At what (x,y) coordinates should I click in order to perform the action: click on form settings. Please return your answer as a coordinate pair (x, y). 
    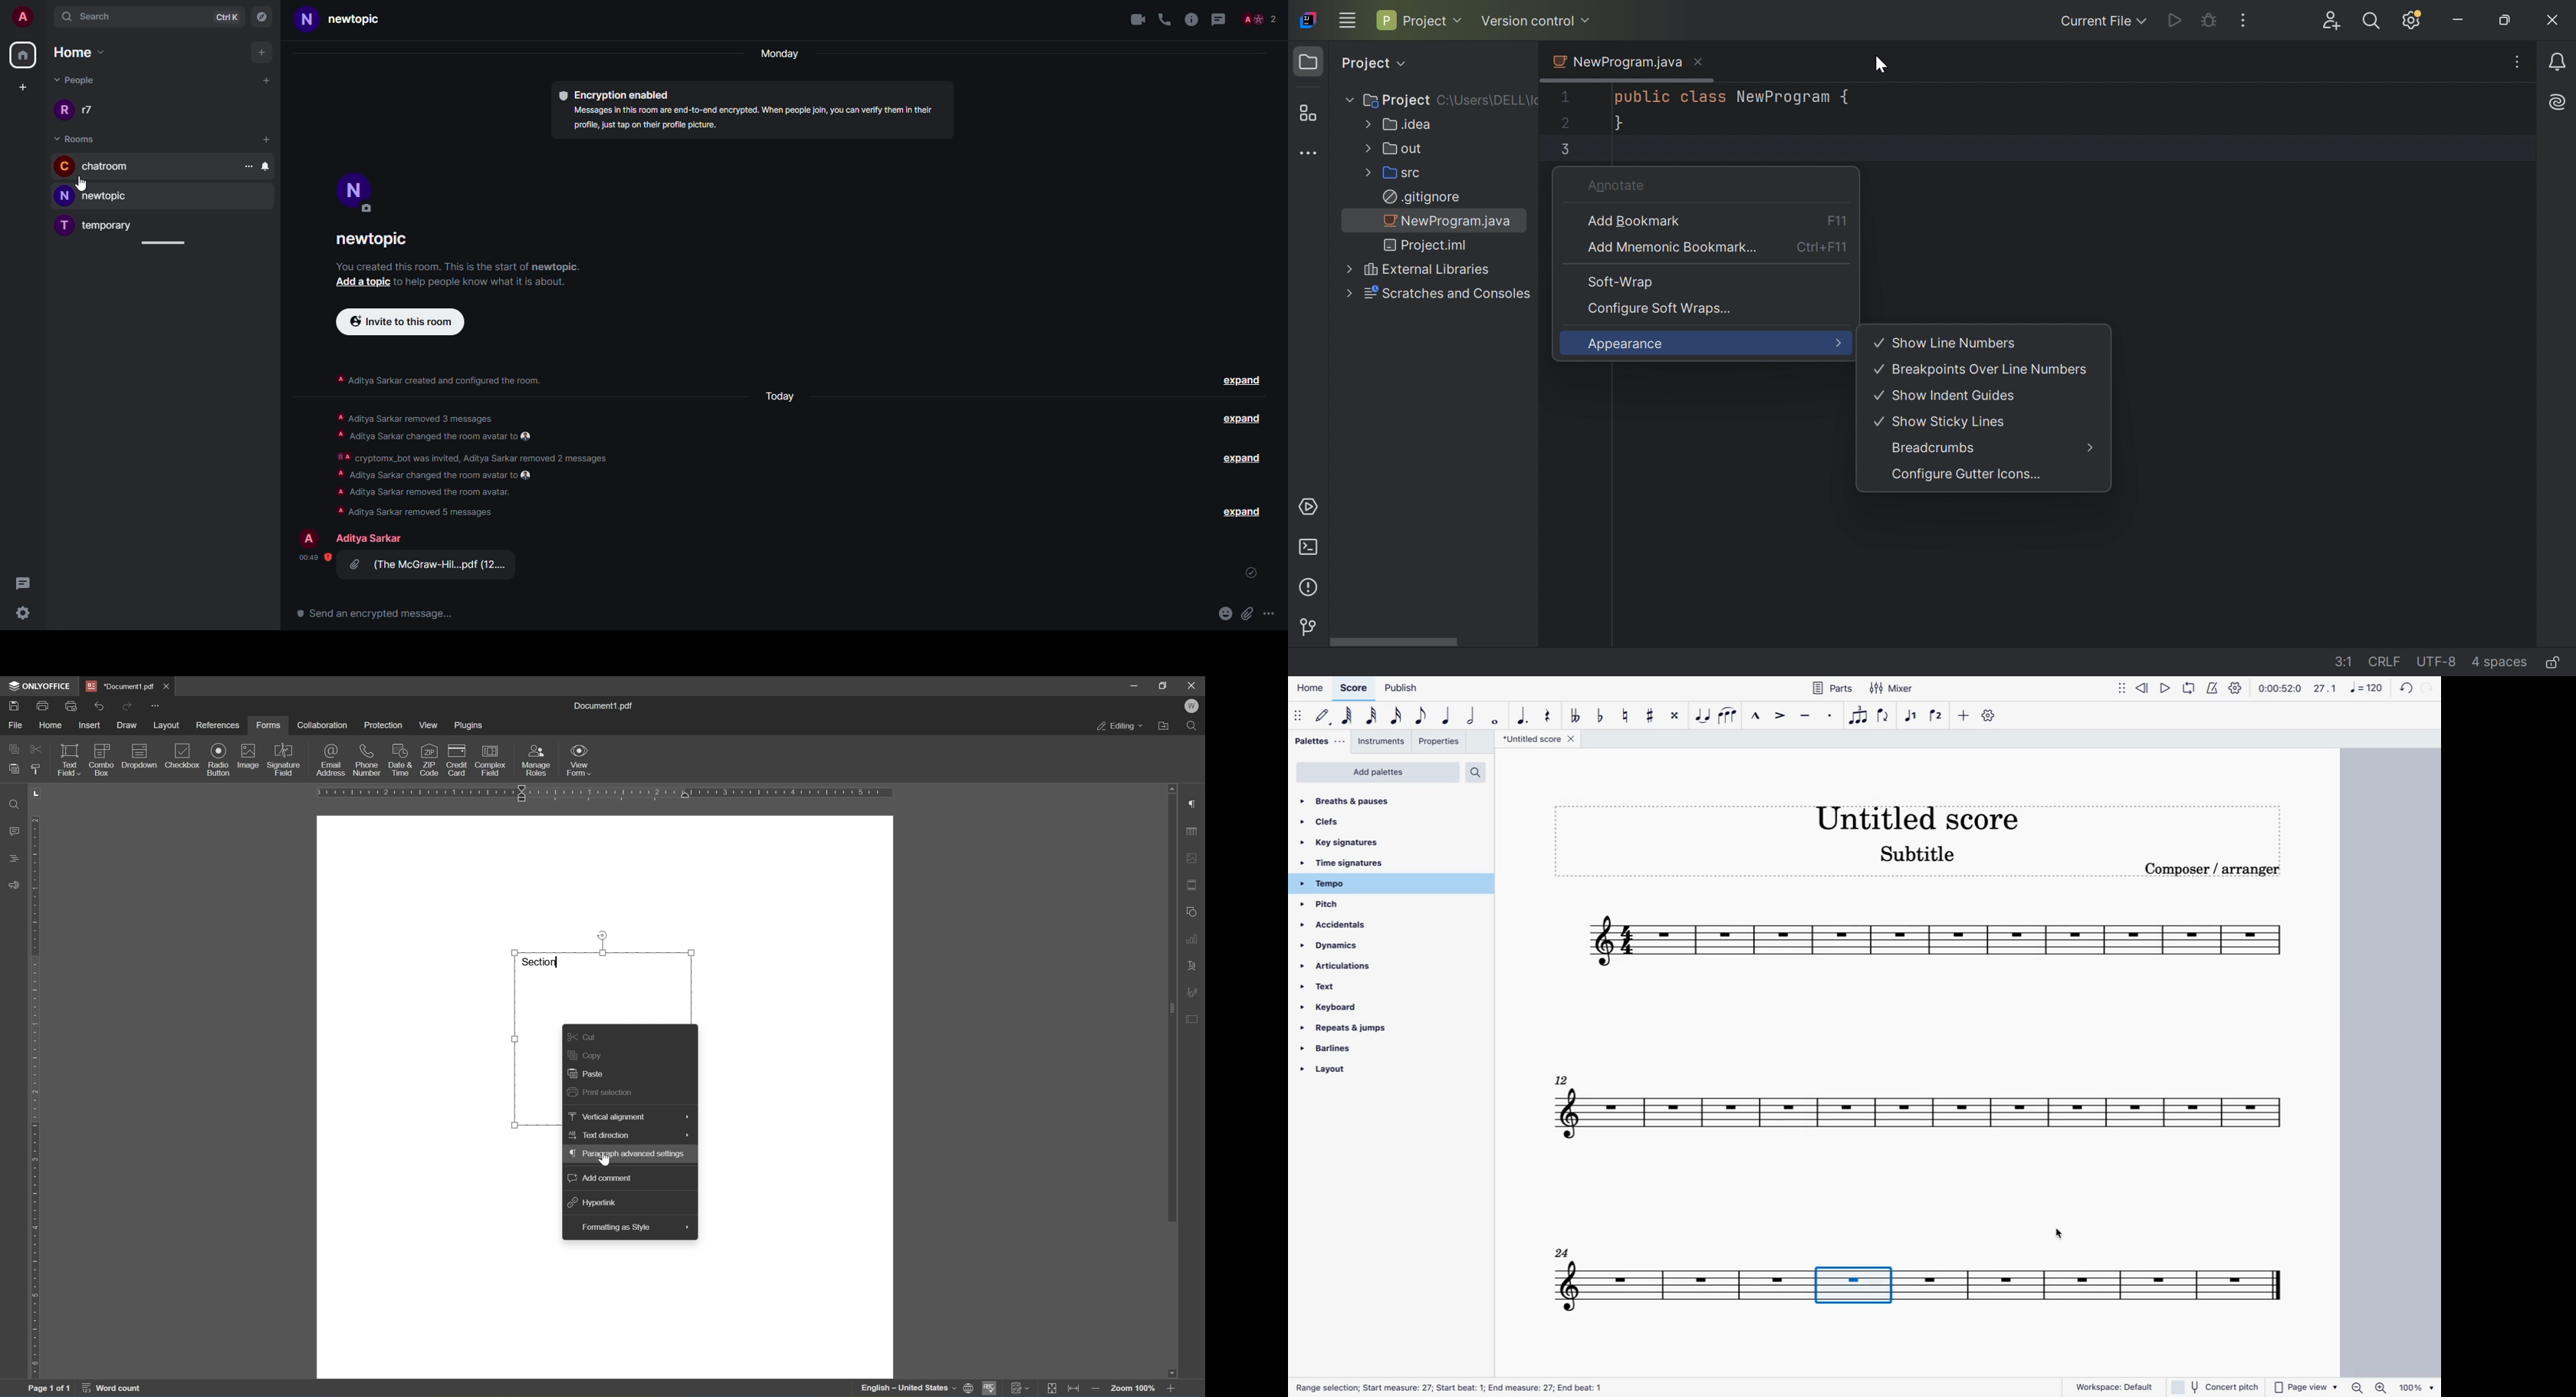
    Looking at the image, I should click on (1195, 1018).